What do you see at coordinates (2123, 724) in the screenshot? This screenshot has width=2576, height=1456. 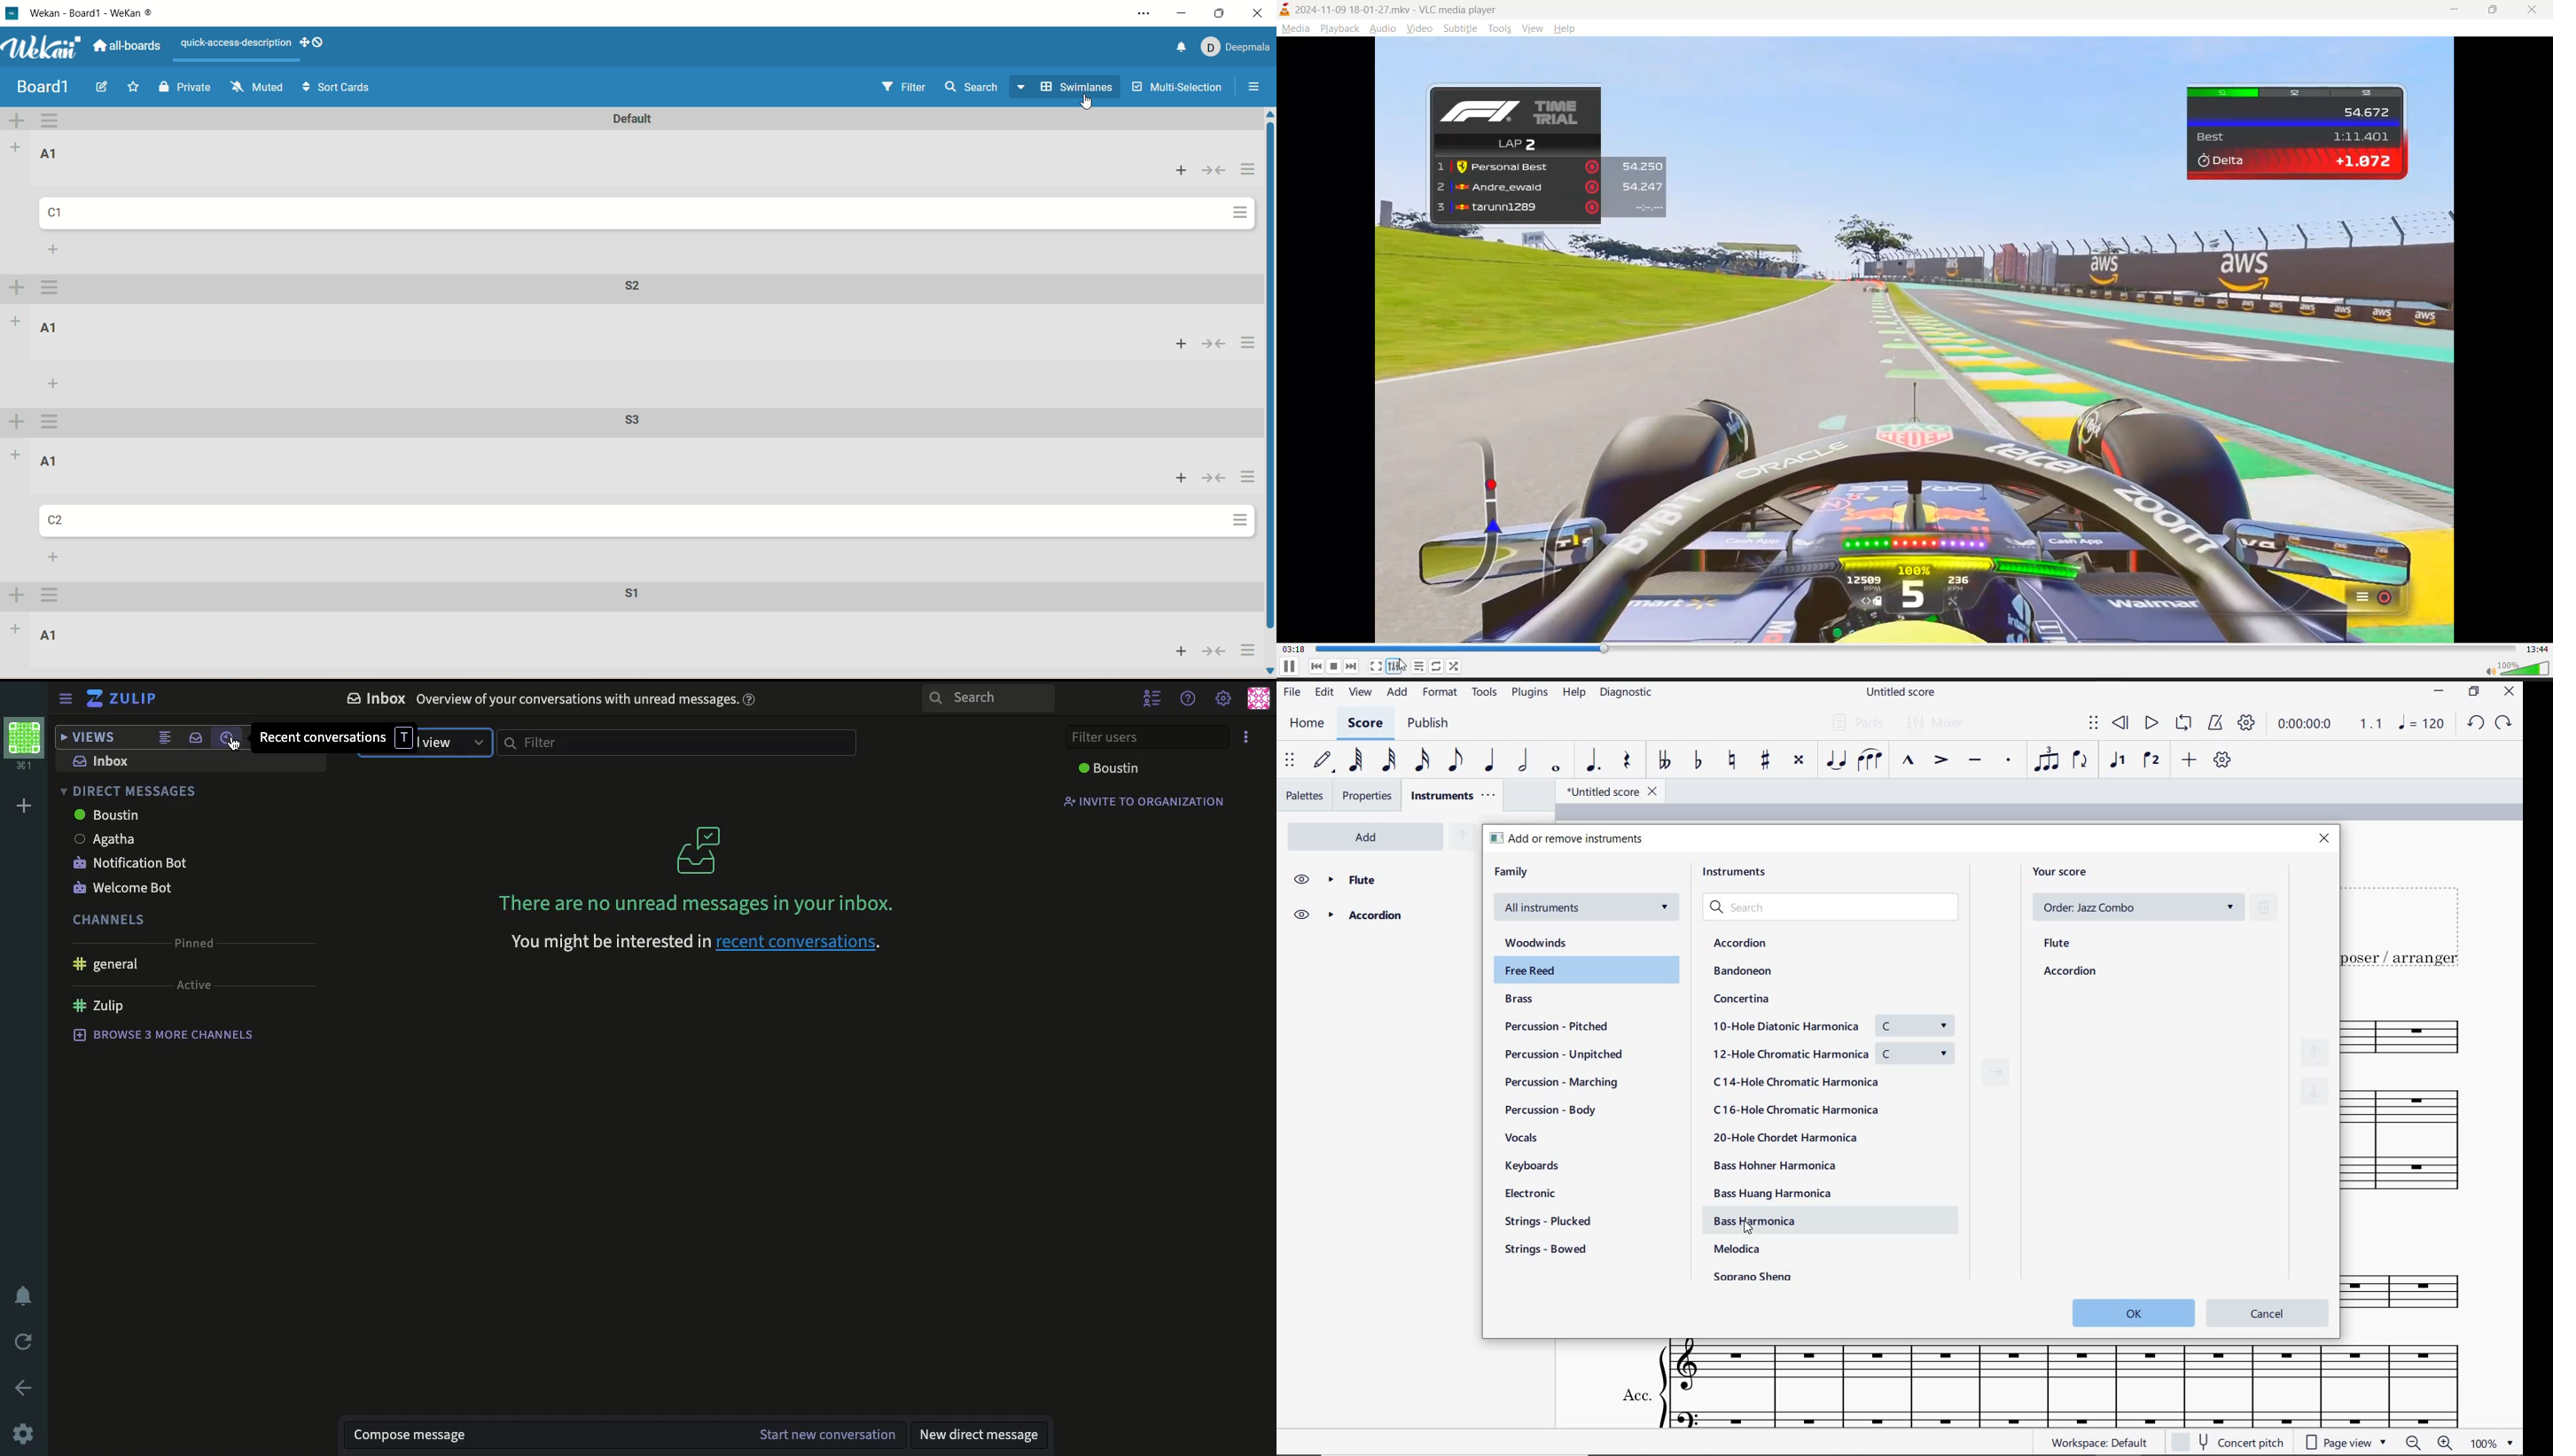 I see `rewind` at bounding box center [2123, 724].